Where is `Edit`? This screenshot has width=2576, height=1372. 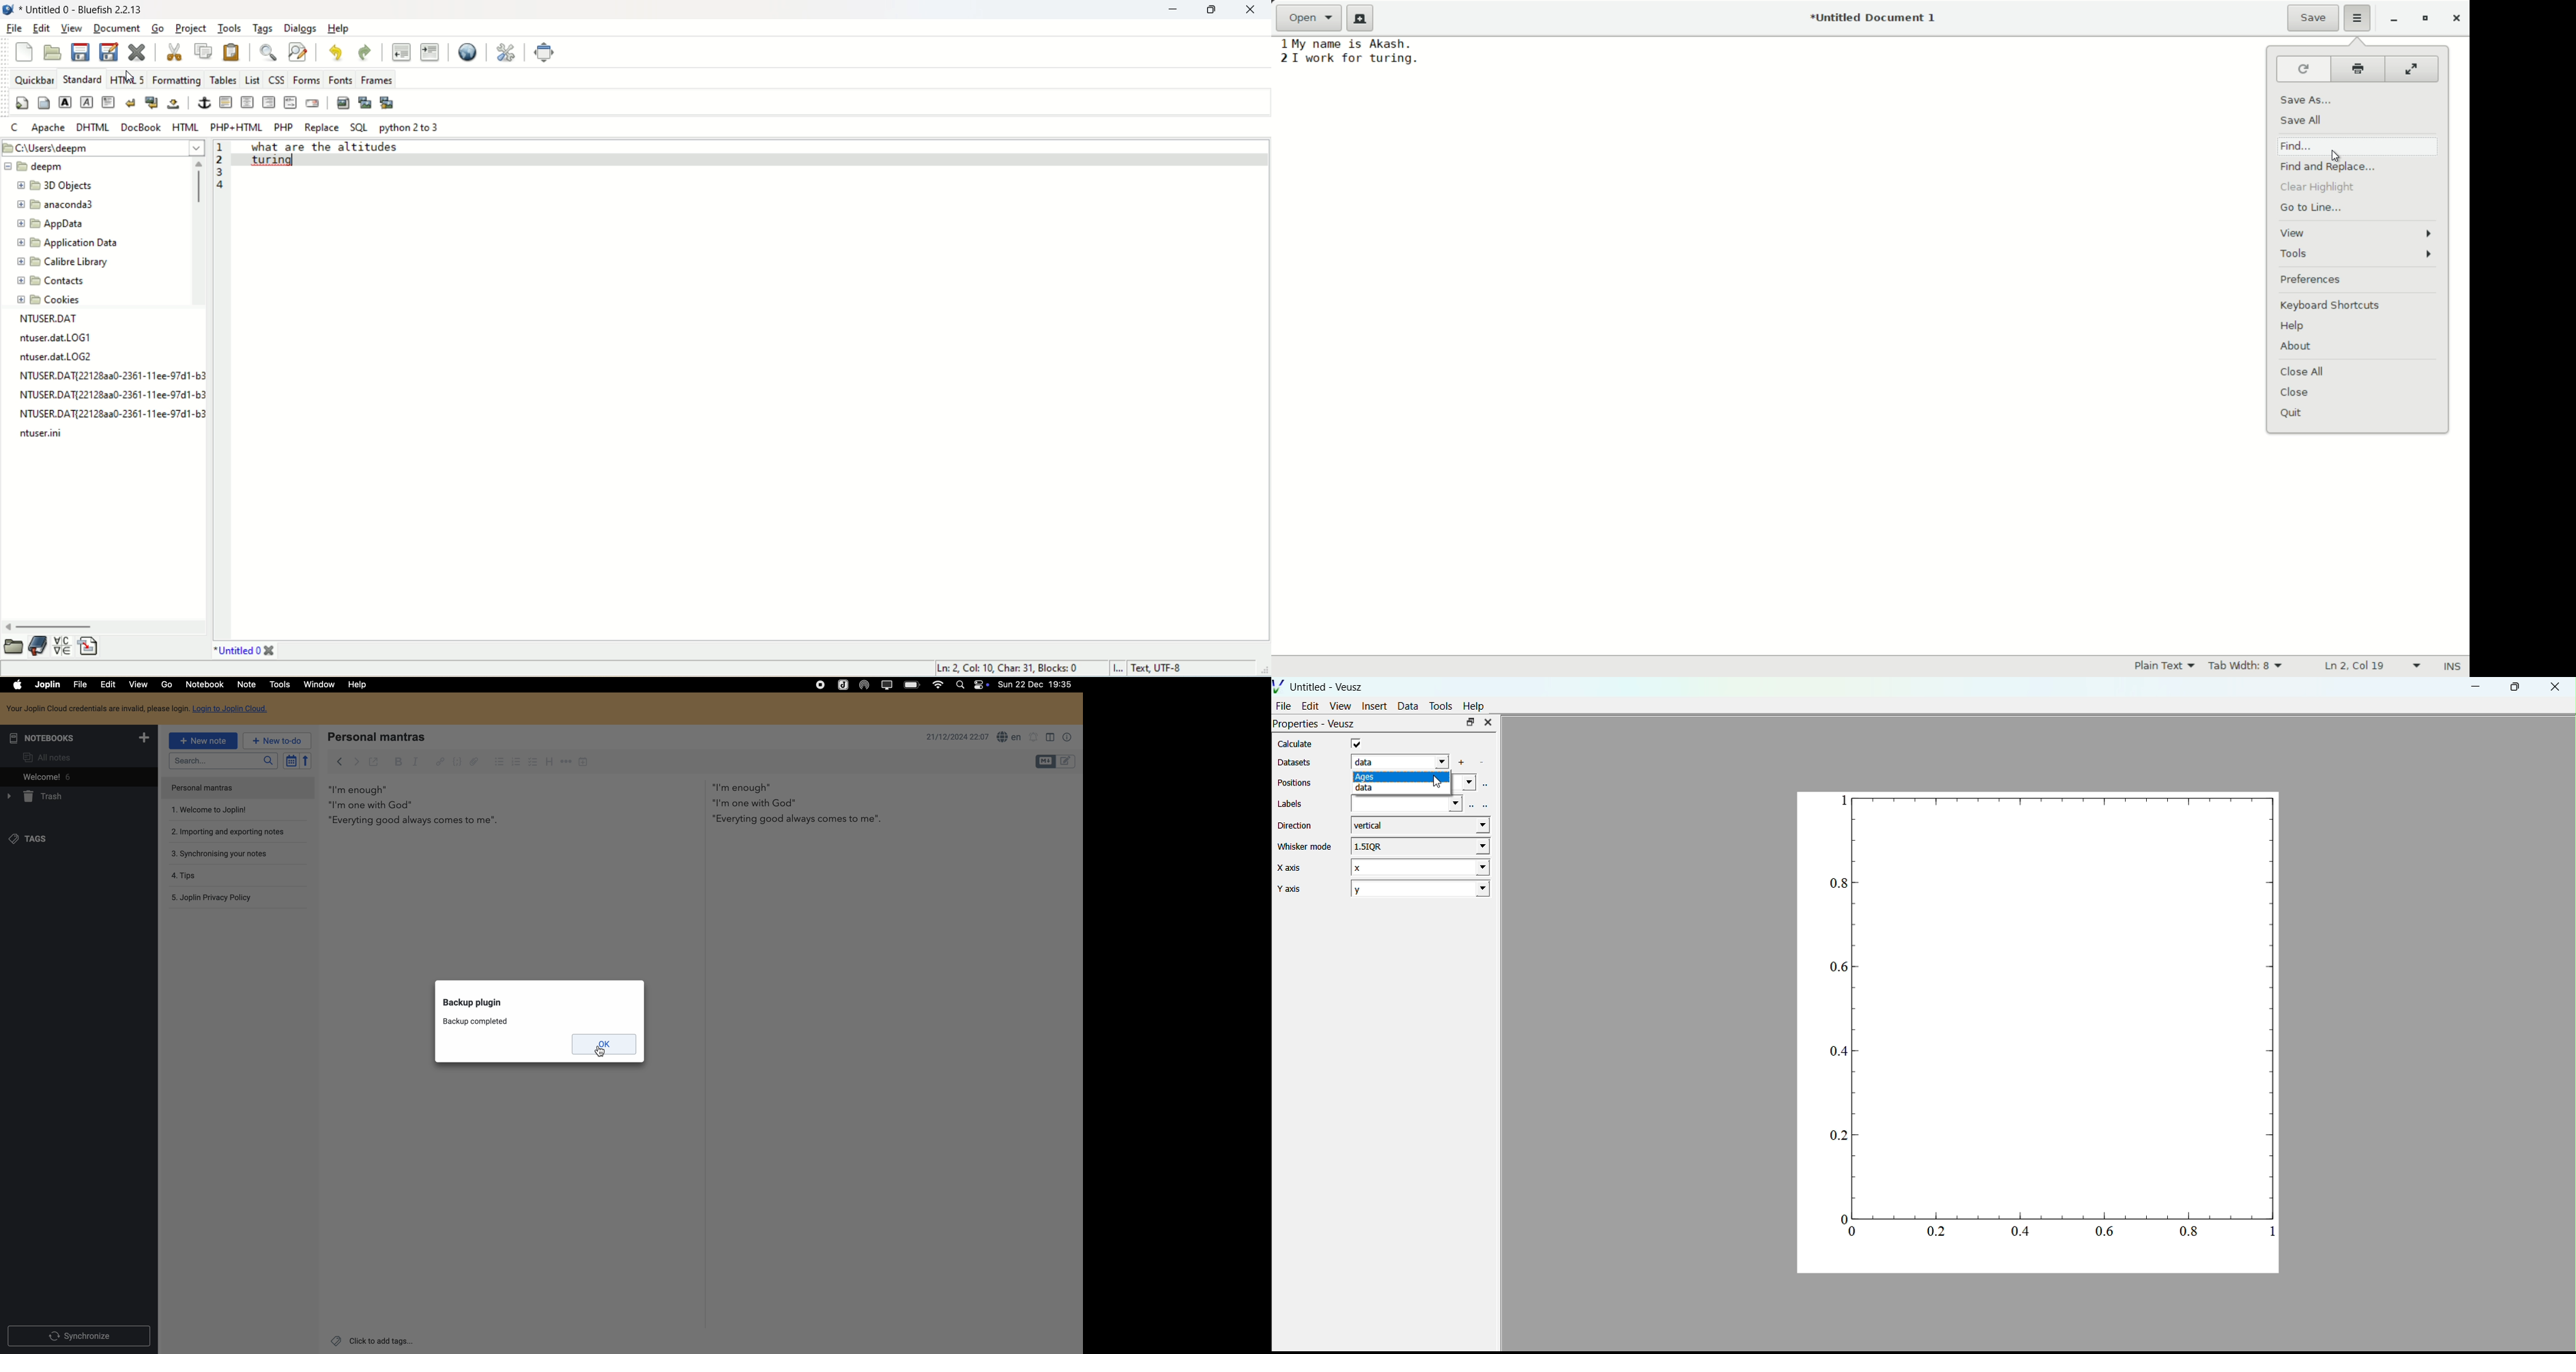
Edit is located at coordinates (1311, 706).